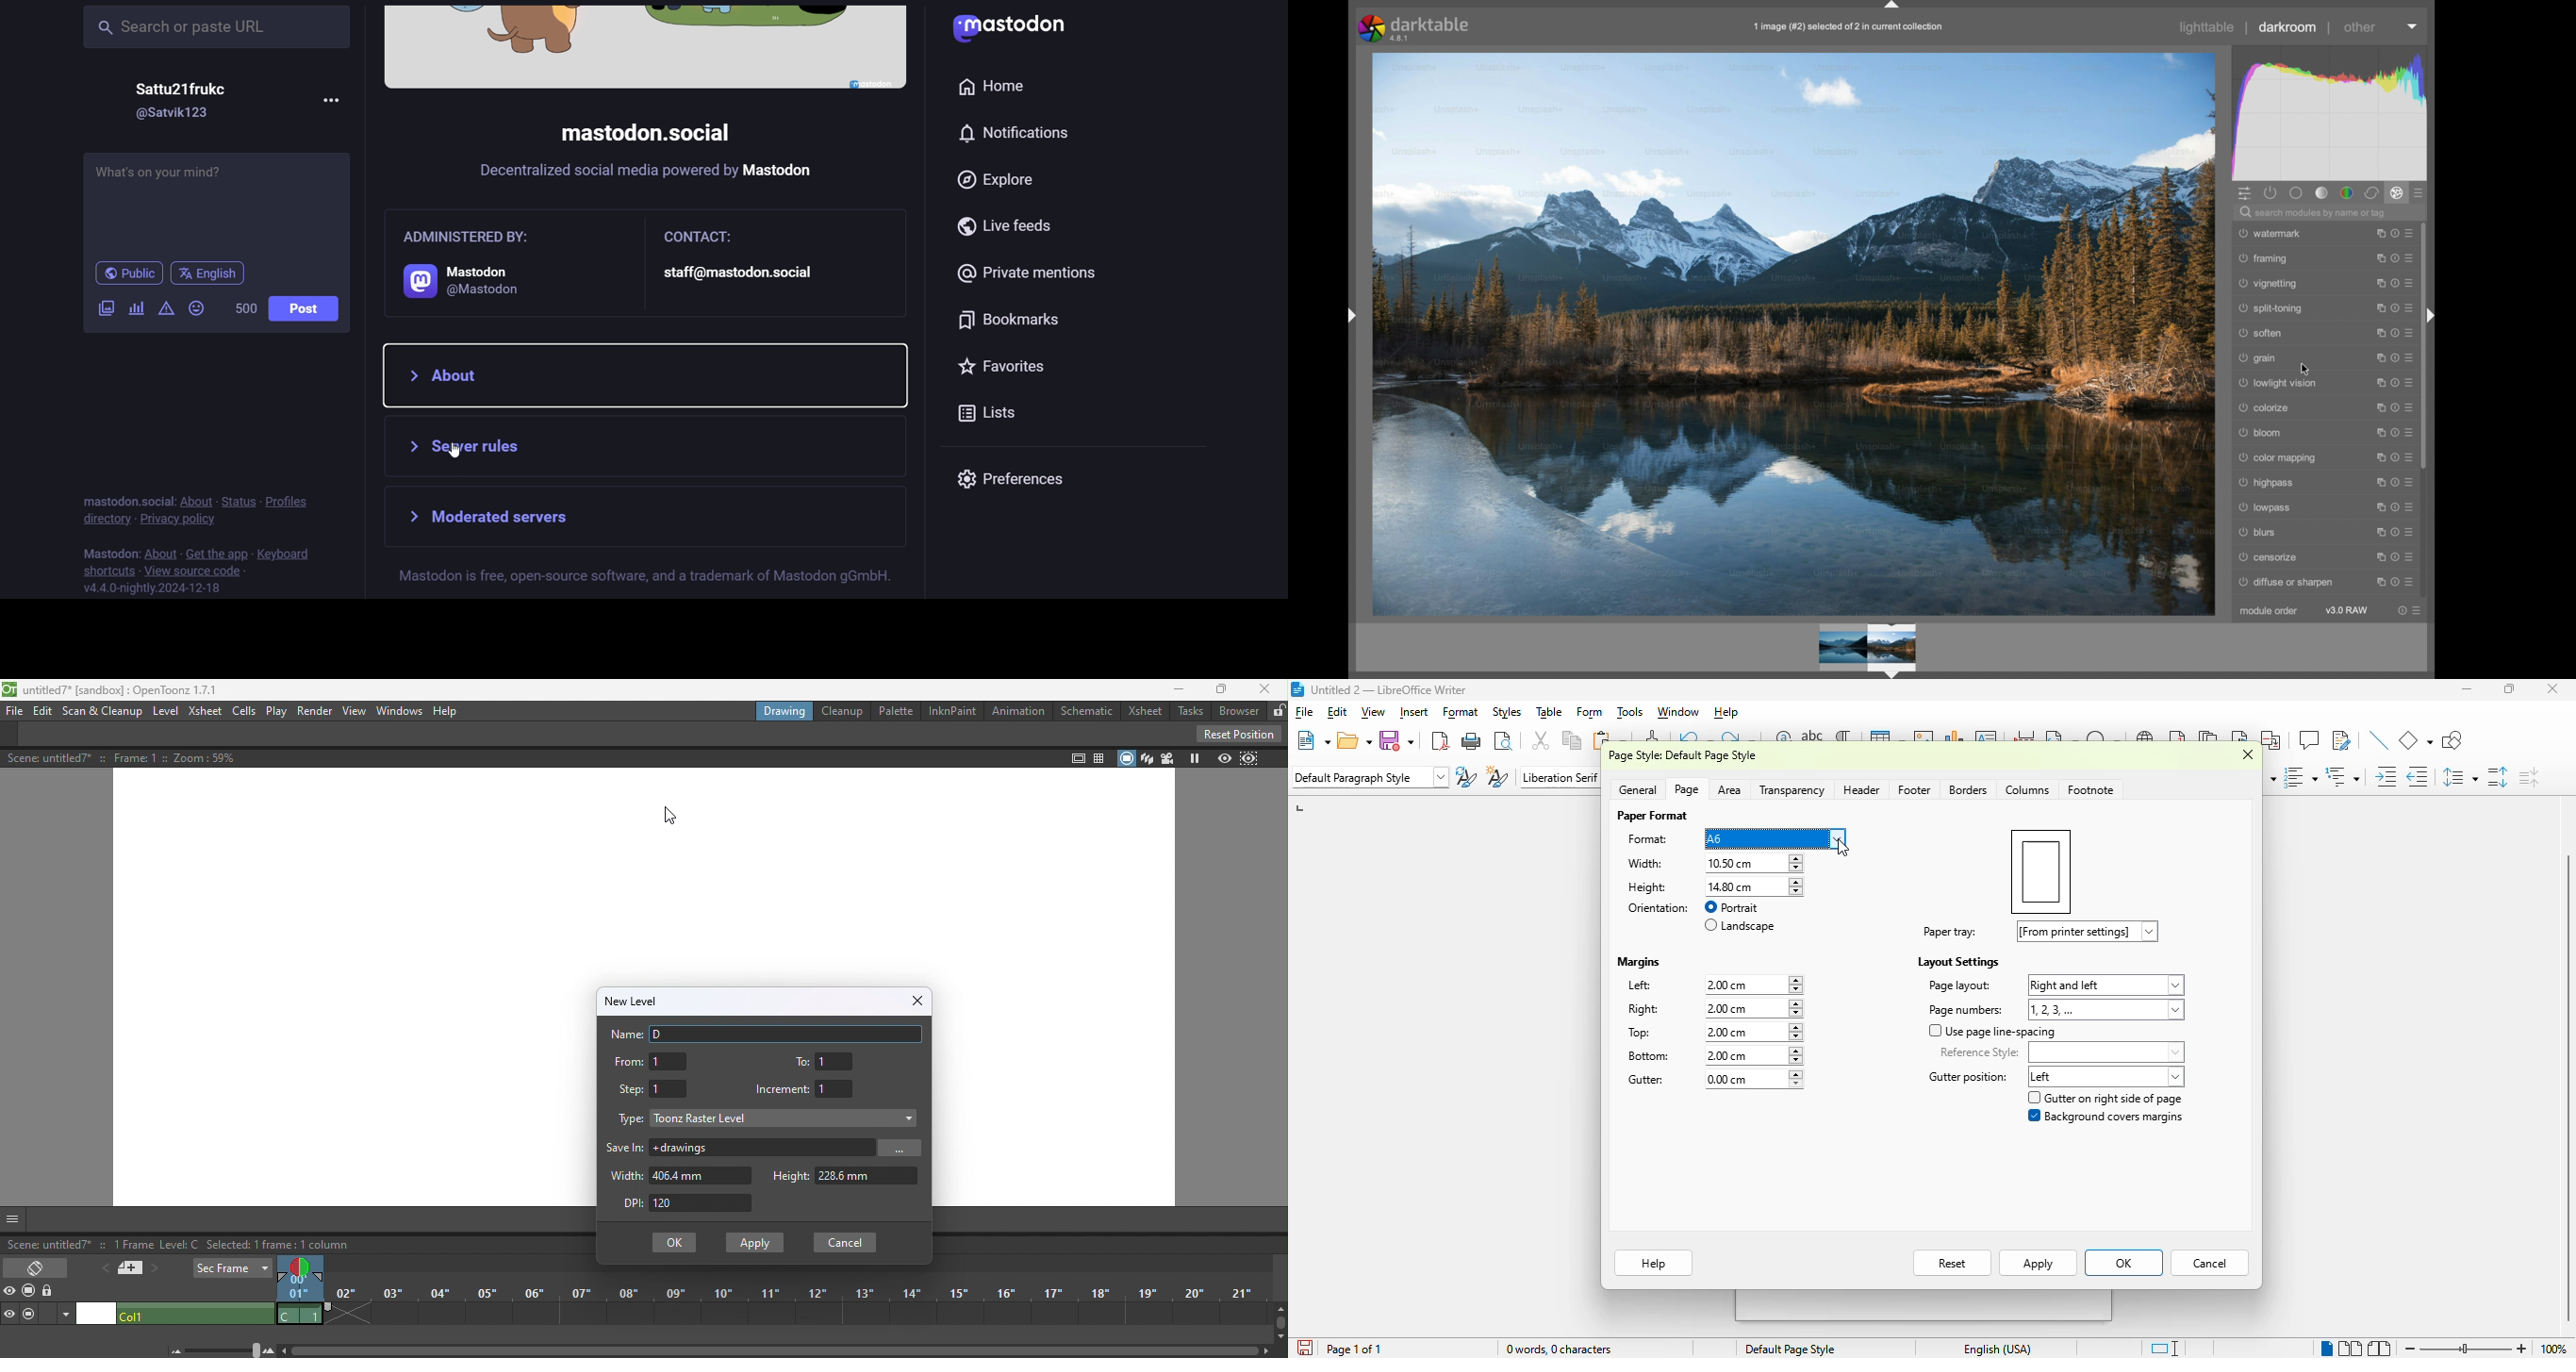 This screenshot has width=2576, height=1372. What do you see at coordinates (1953, 1263) in the screenshot?
I see `reset` at bounding box center [1953, 1263].